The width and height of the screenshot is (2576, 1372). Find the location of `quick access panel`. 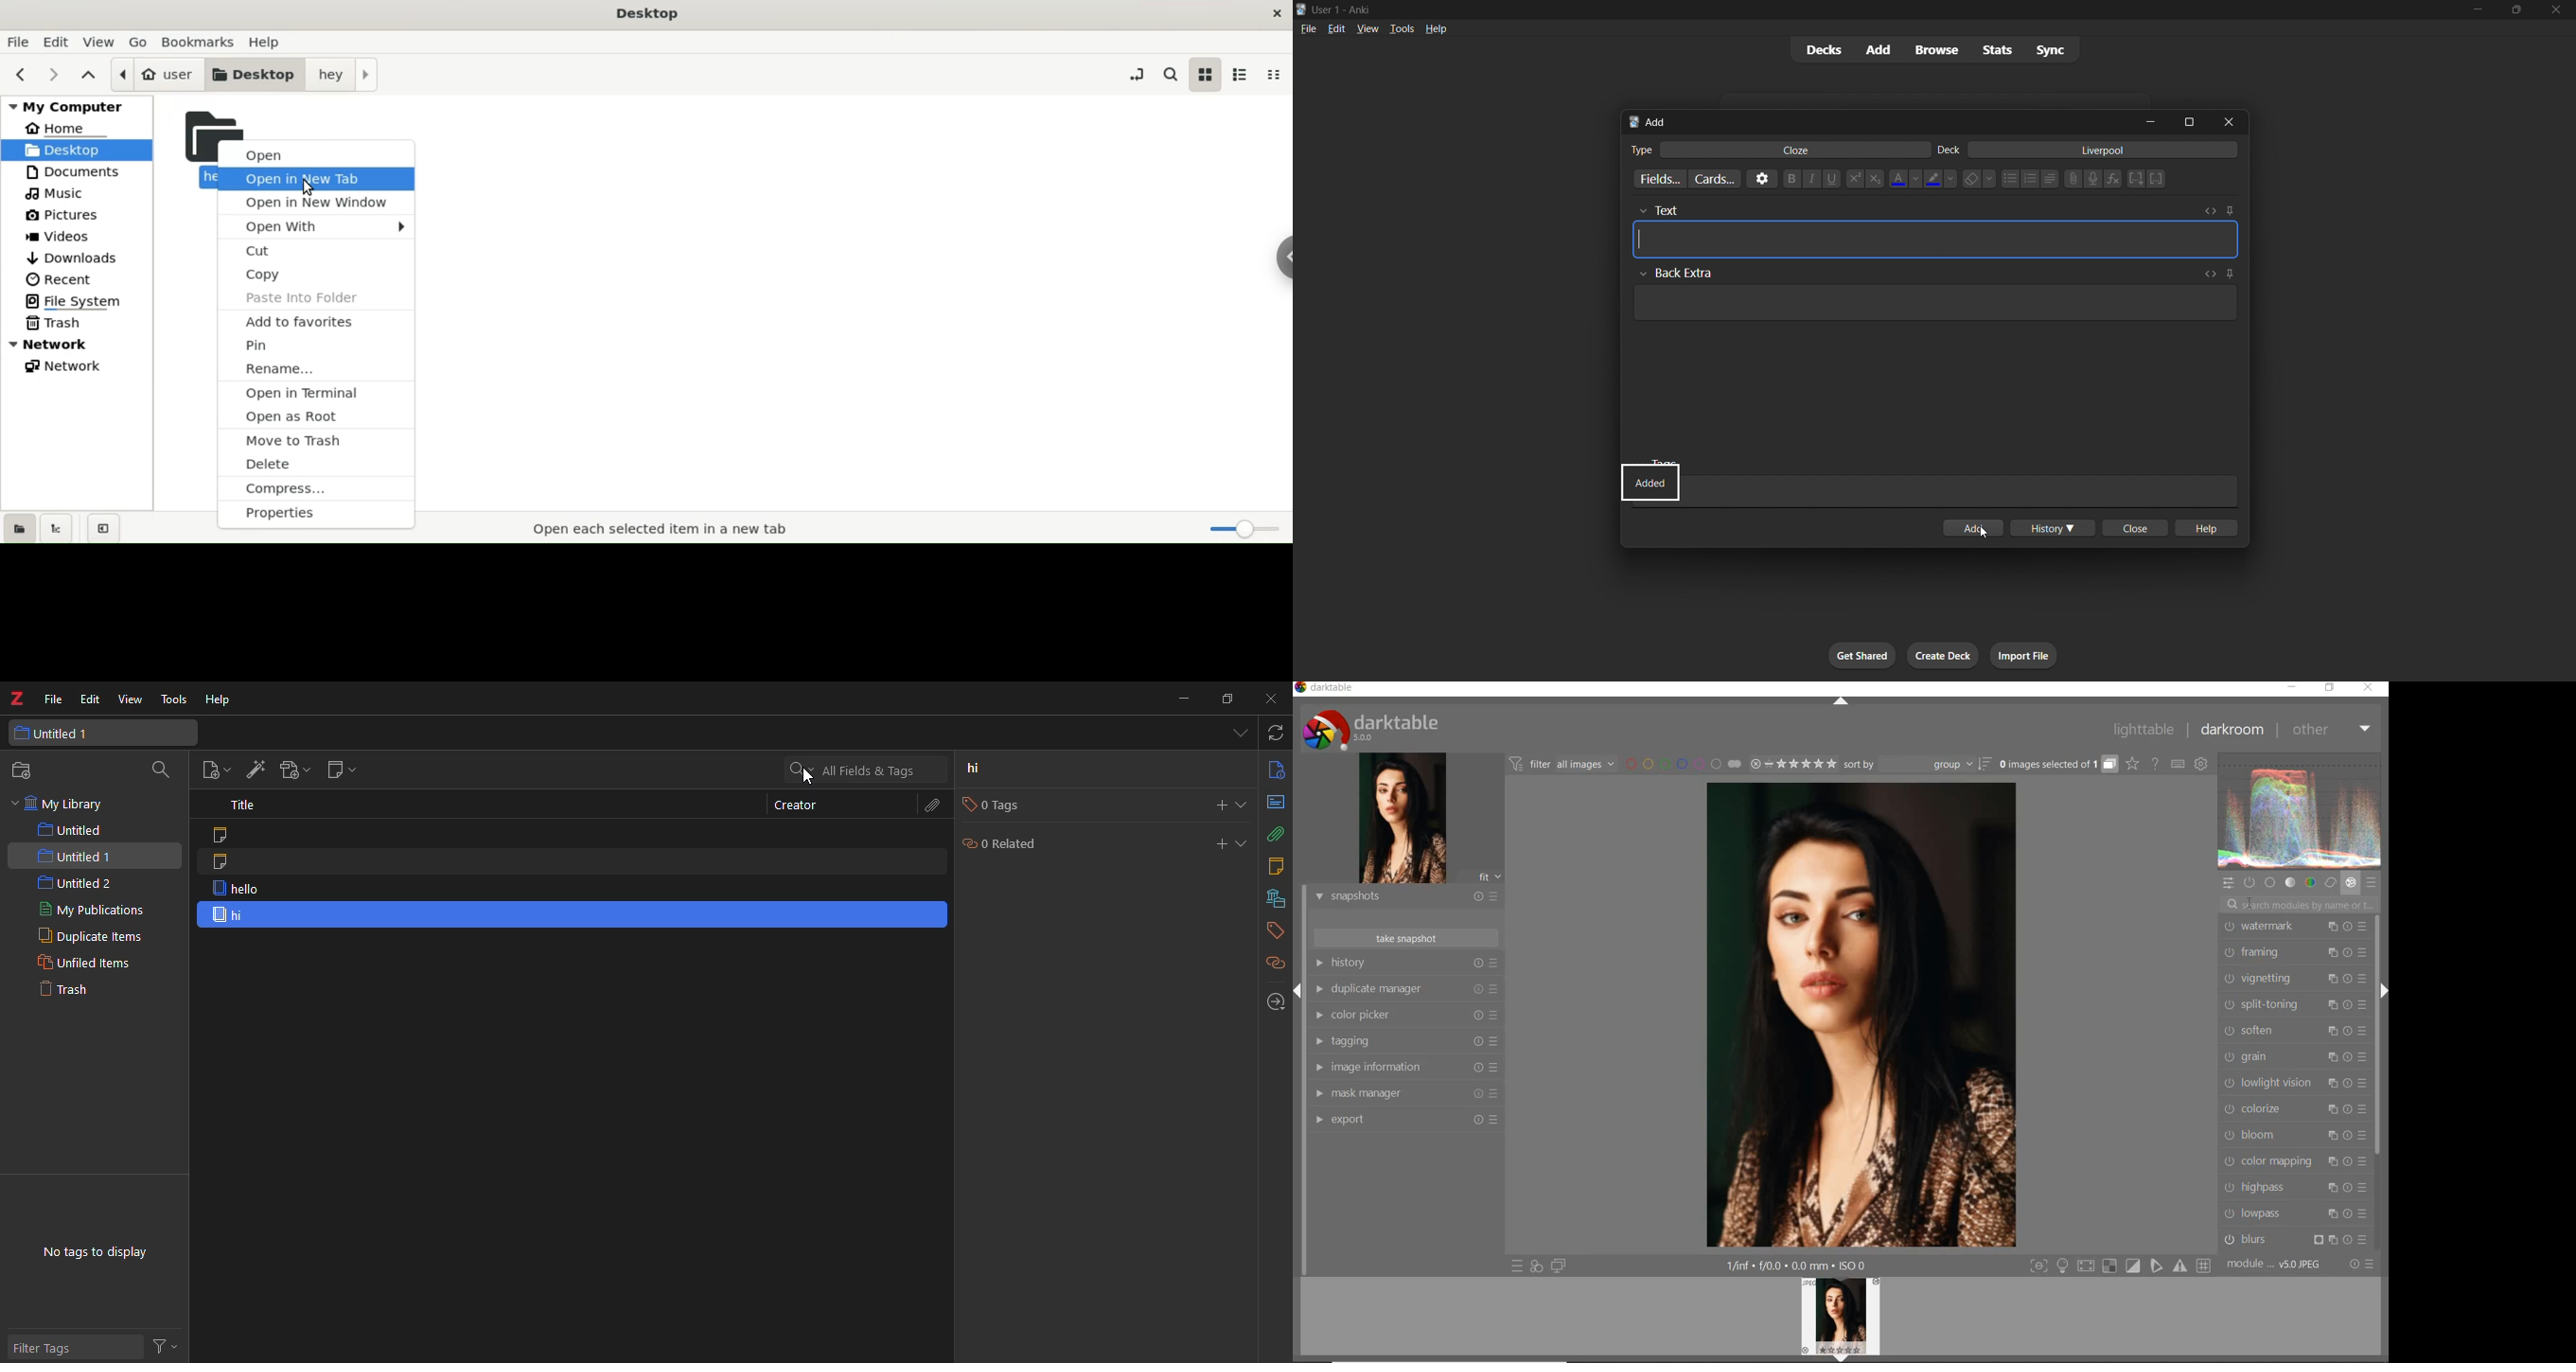

quick access panel is located at coordinates (2229, 883).